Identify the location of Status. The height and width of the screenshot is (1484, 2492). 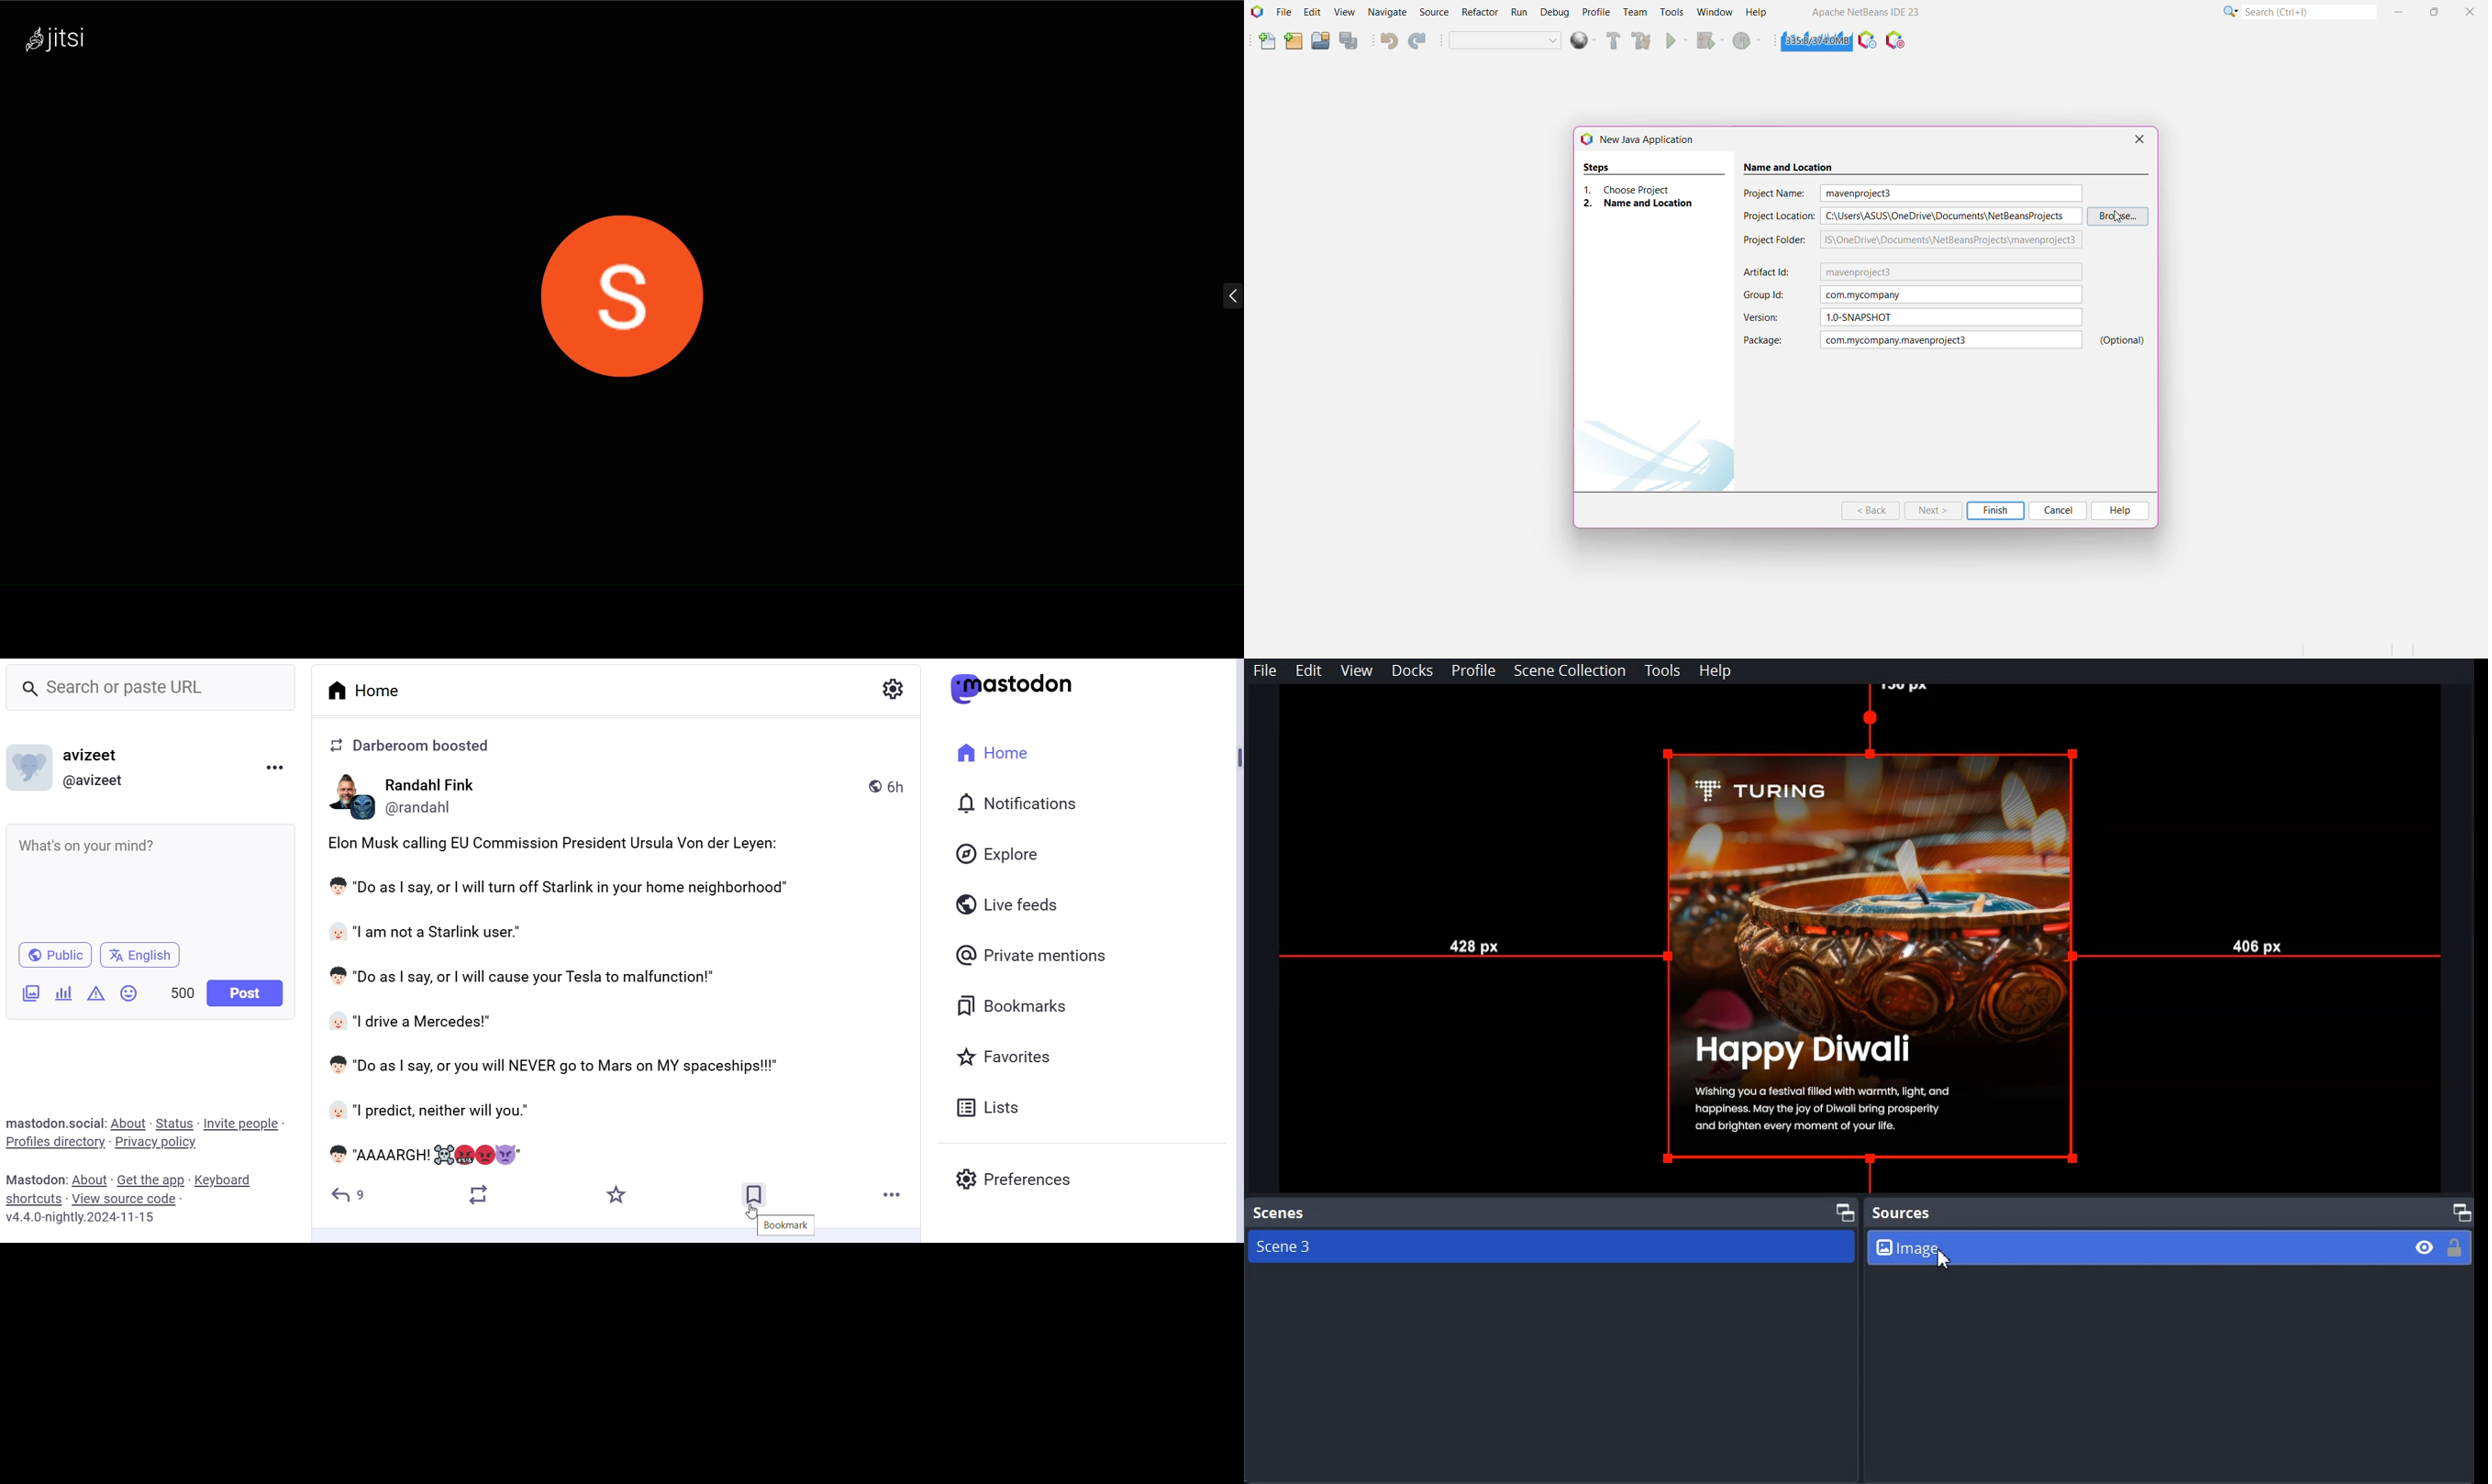
(174, 1124).